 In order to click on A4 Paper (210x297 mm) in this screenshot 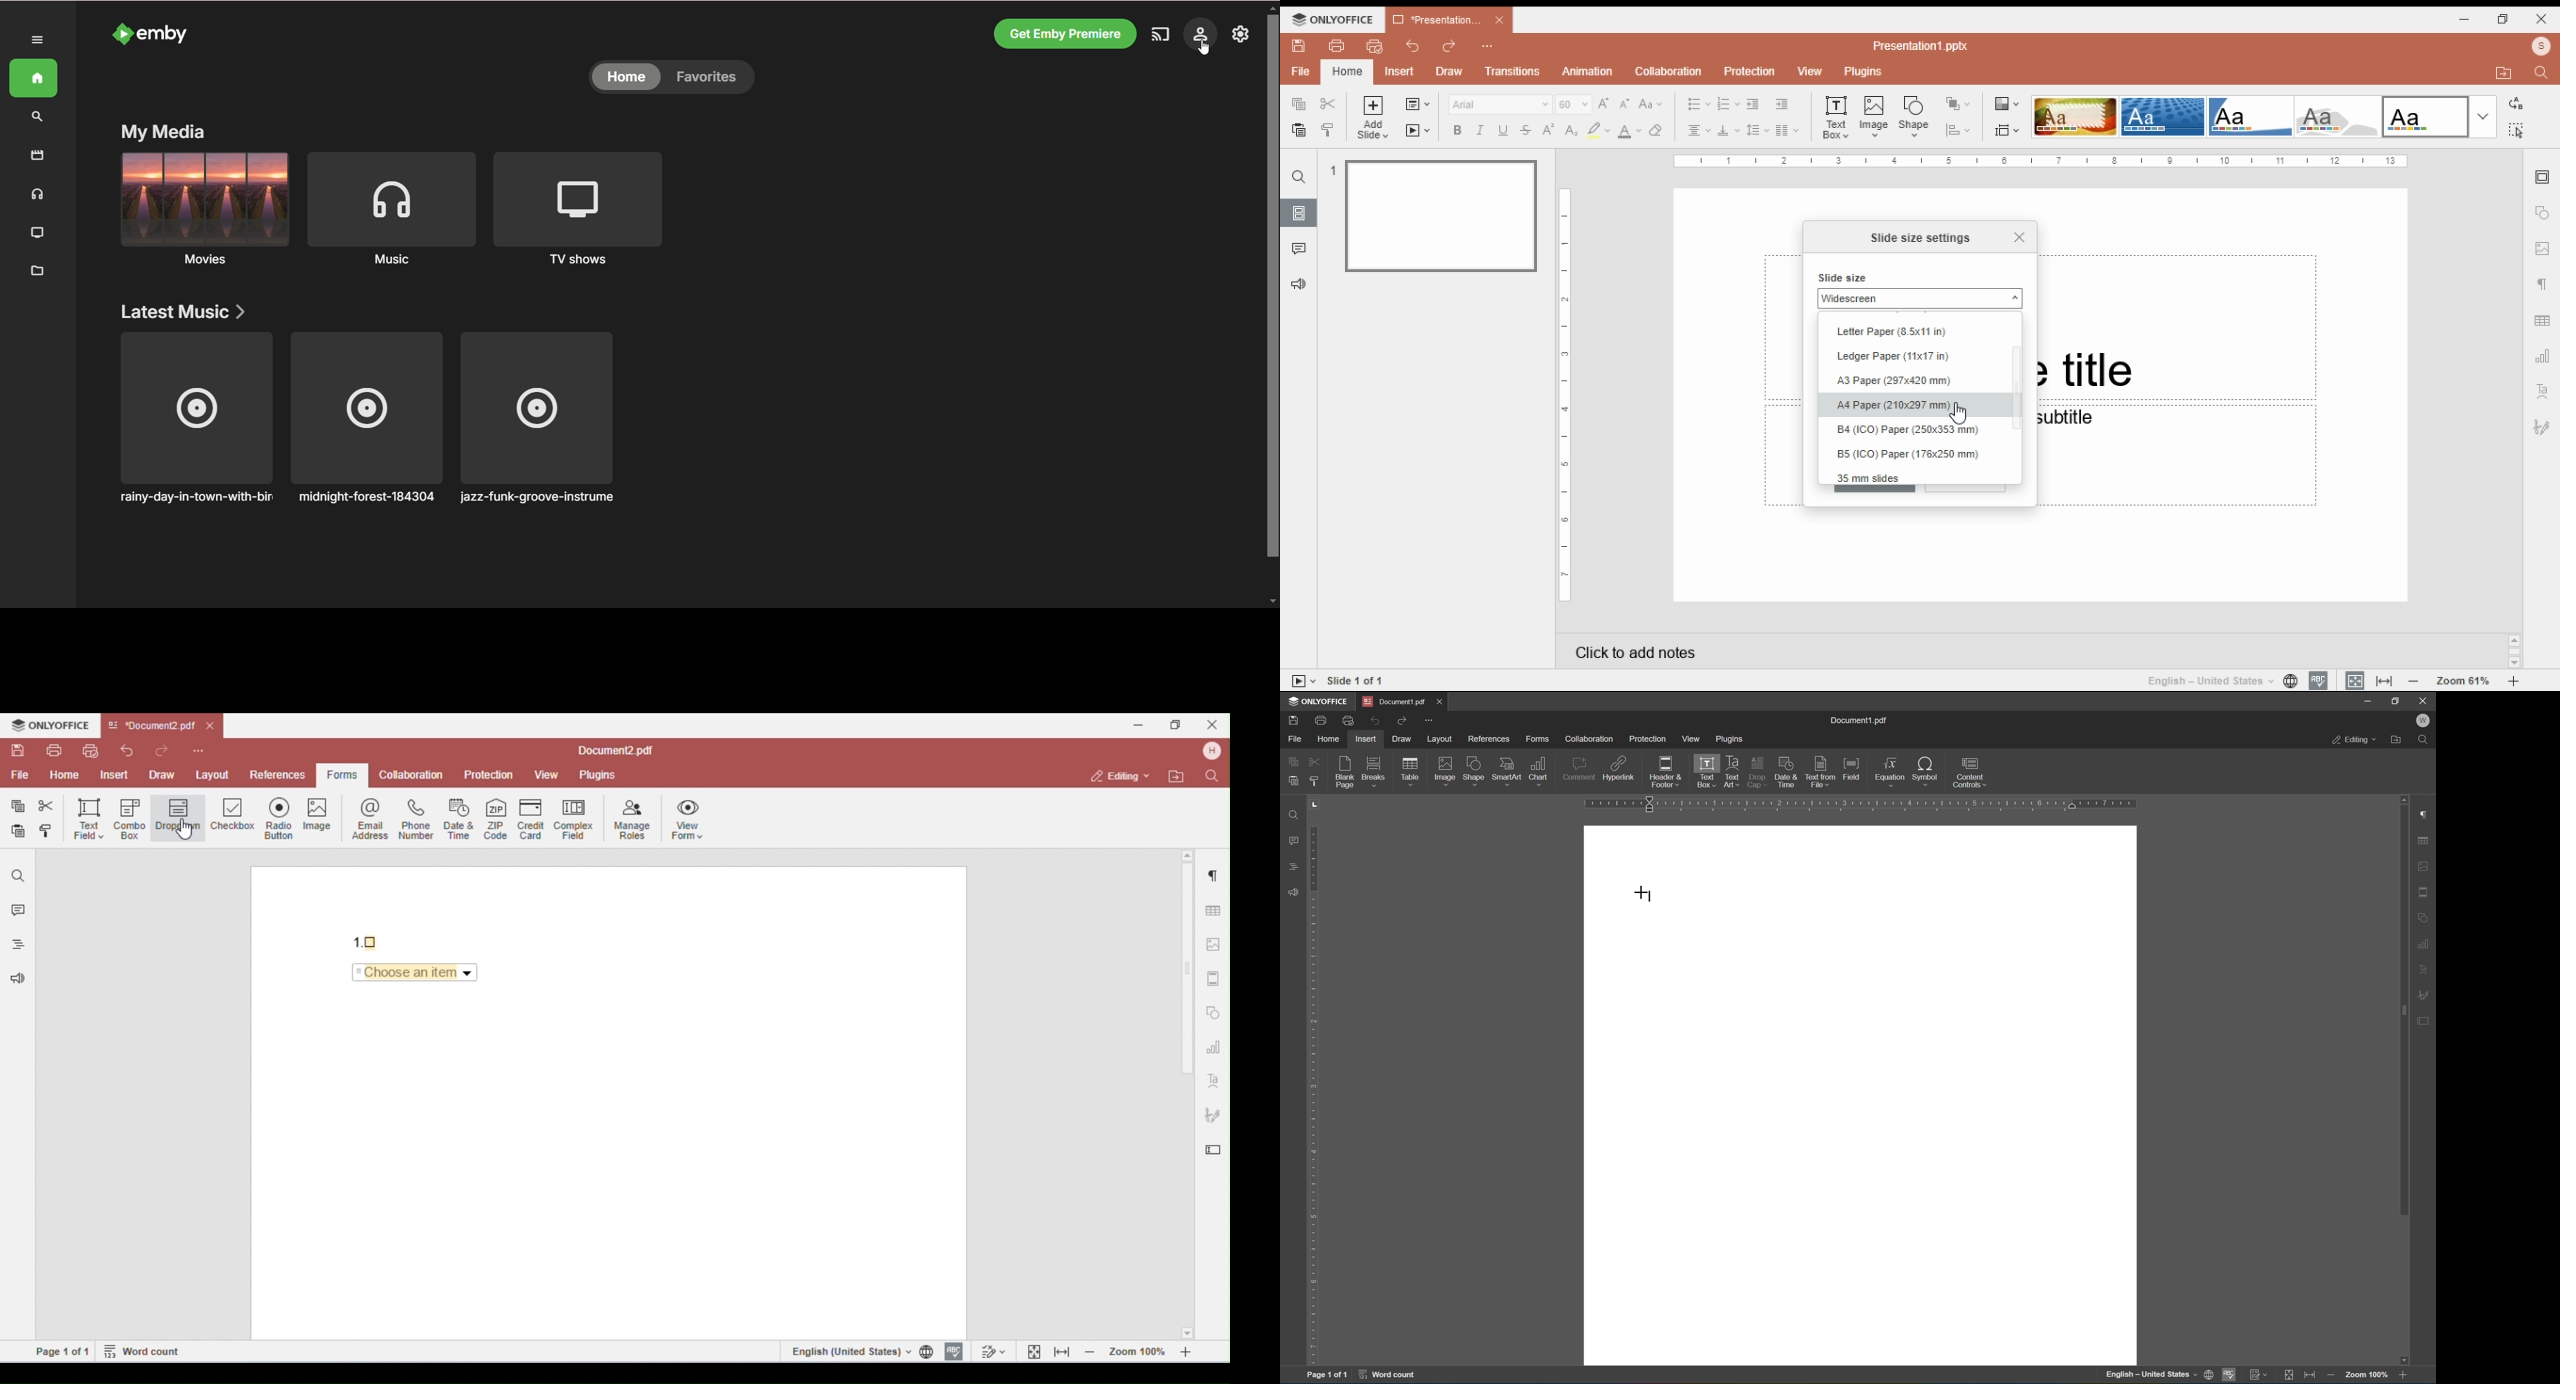, I will do `click(1898, 406)`.